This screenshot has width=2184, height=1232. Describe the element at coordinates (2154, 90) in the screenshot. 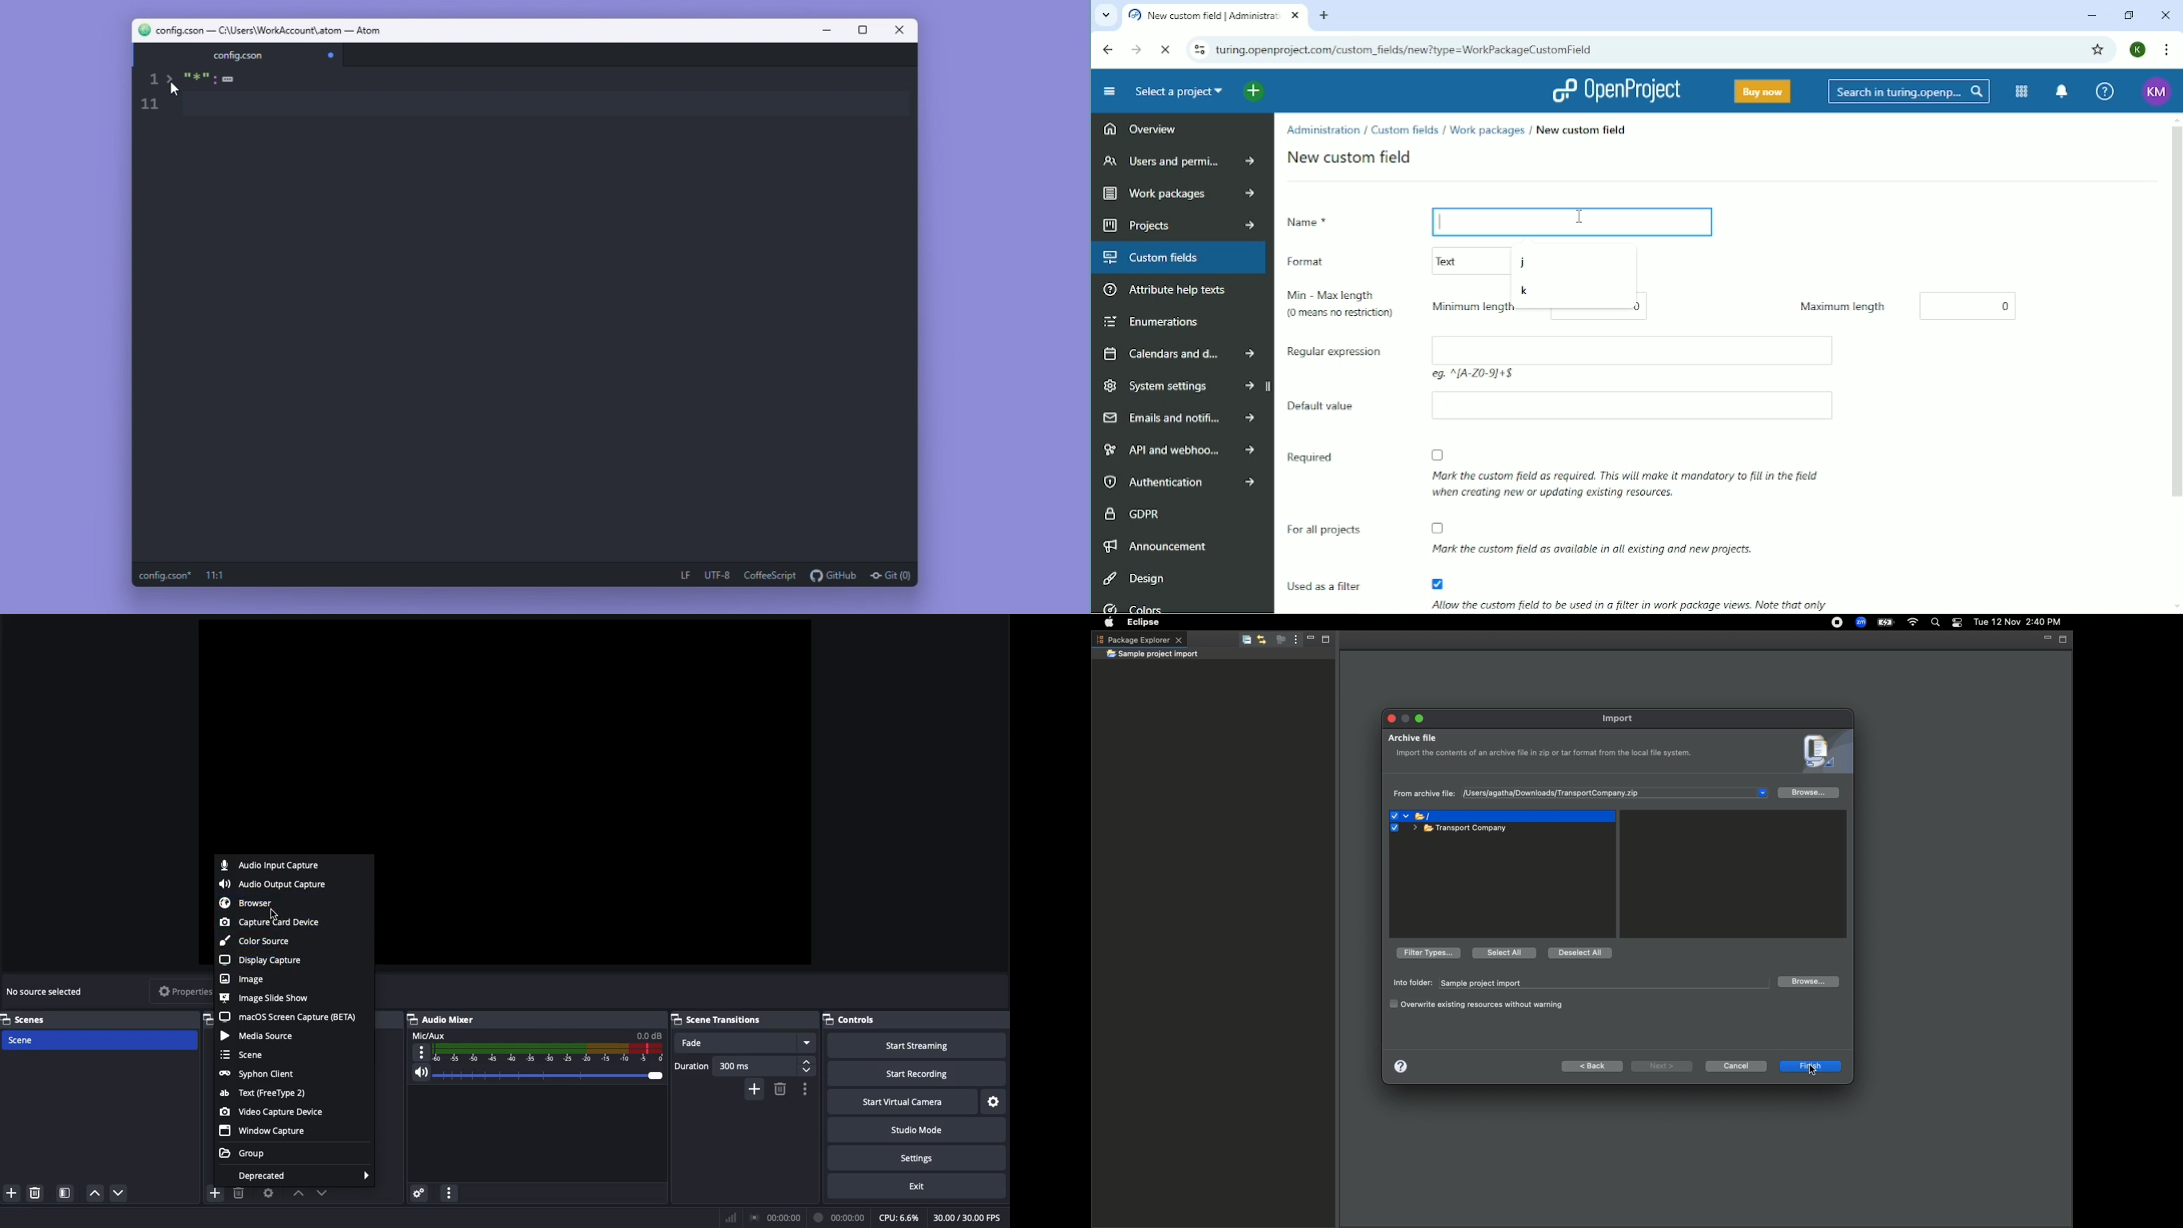

I see `Account` at that location.